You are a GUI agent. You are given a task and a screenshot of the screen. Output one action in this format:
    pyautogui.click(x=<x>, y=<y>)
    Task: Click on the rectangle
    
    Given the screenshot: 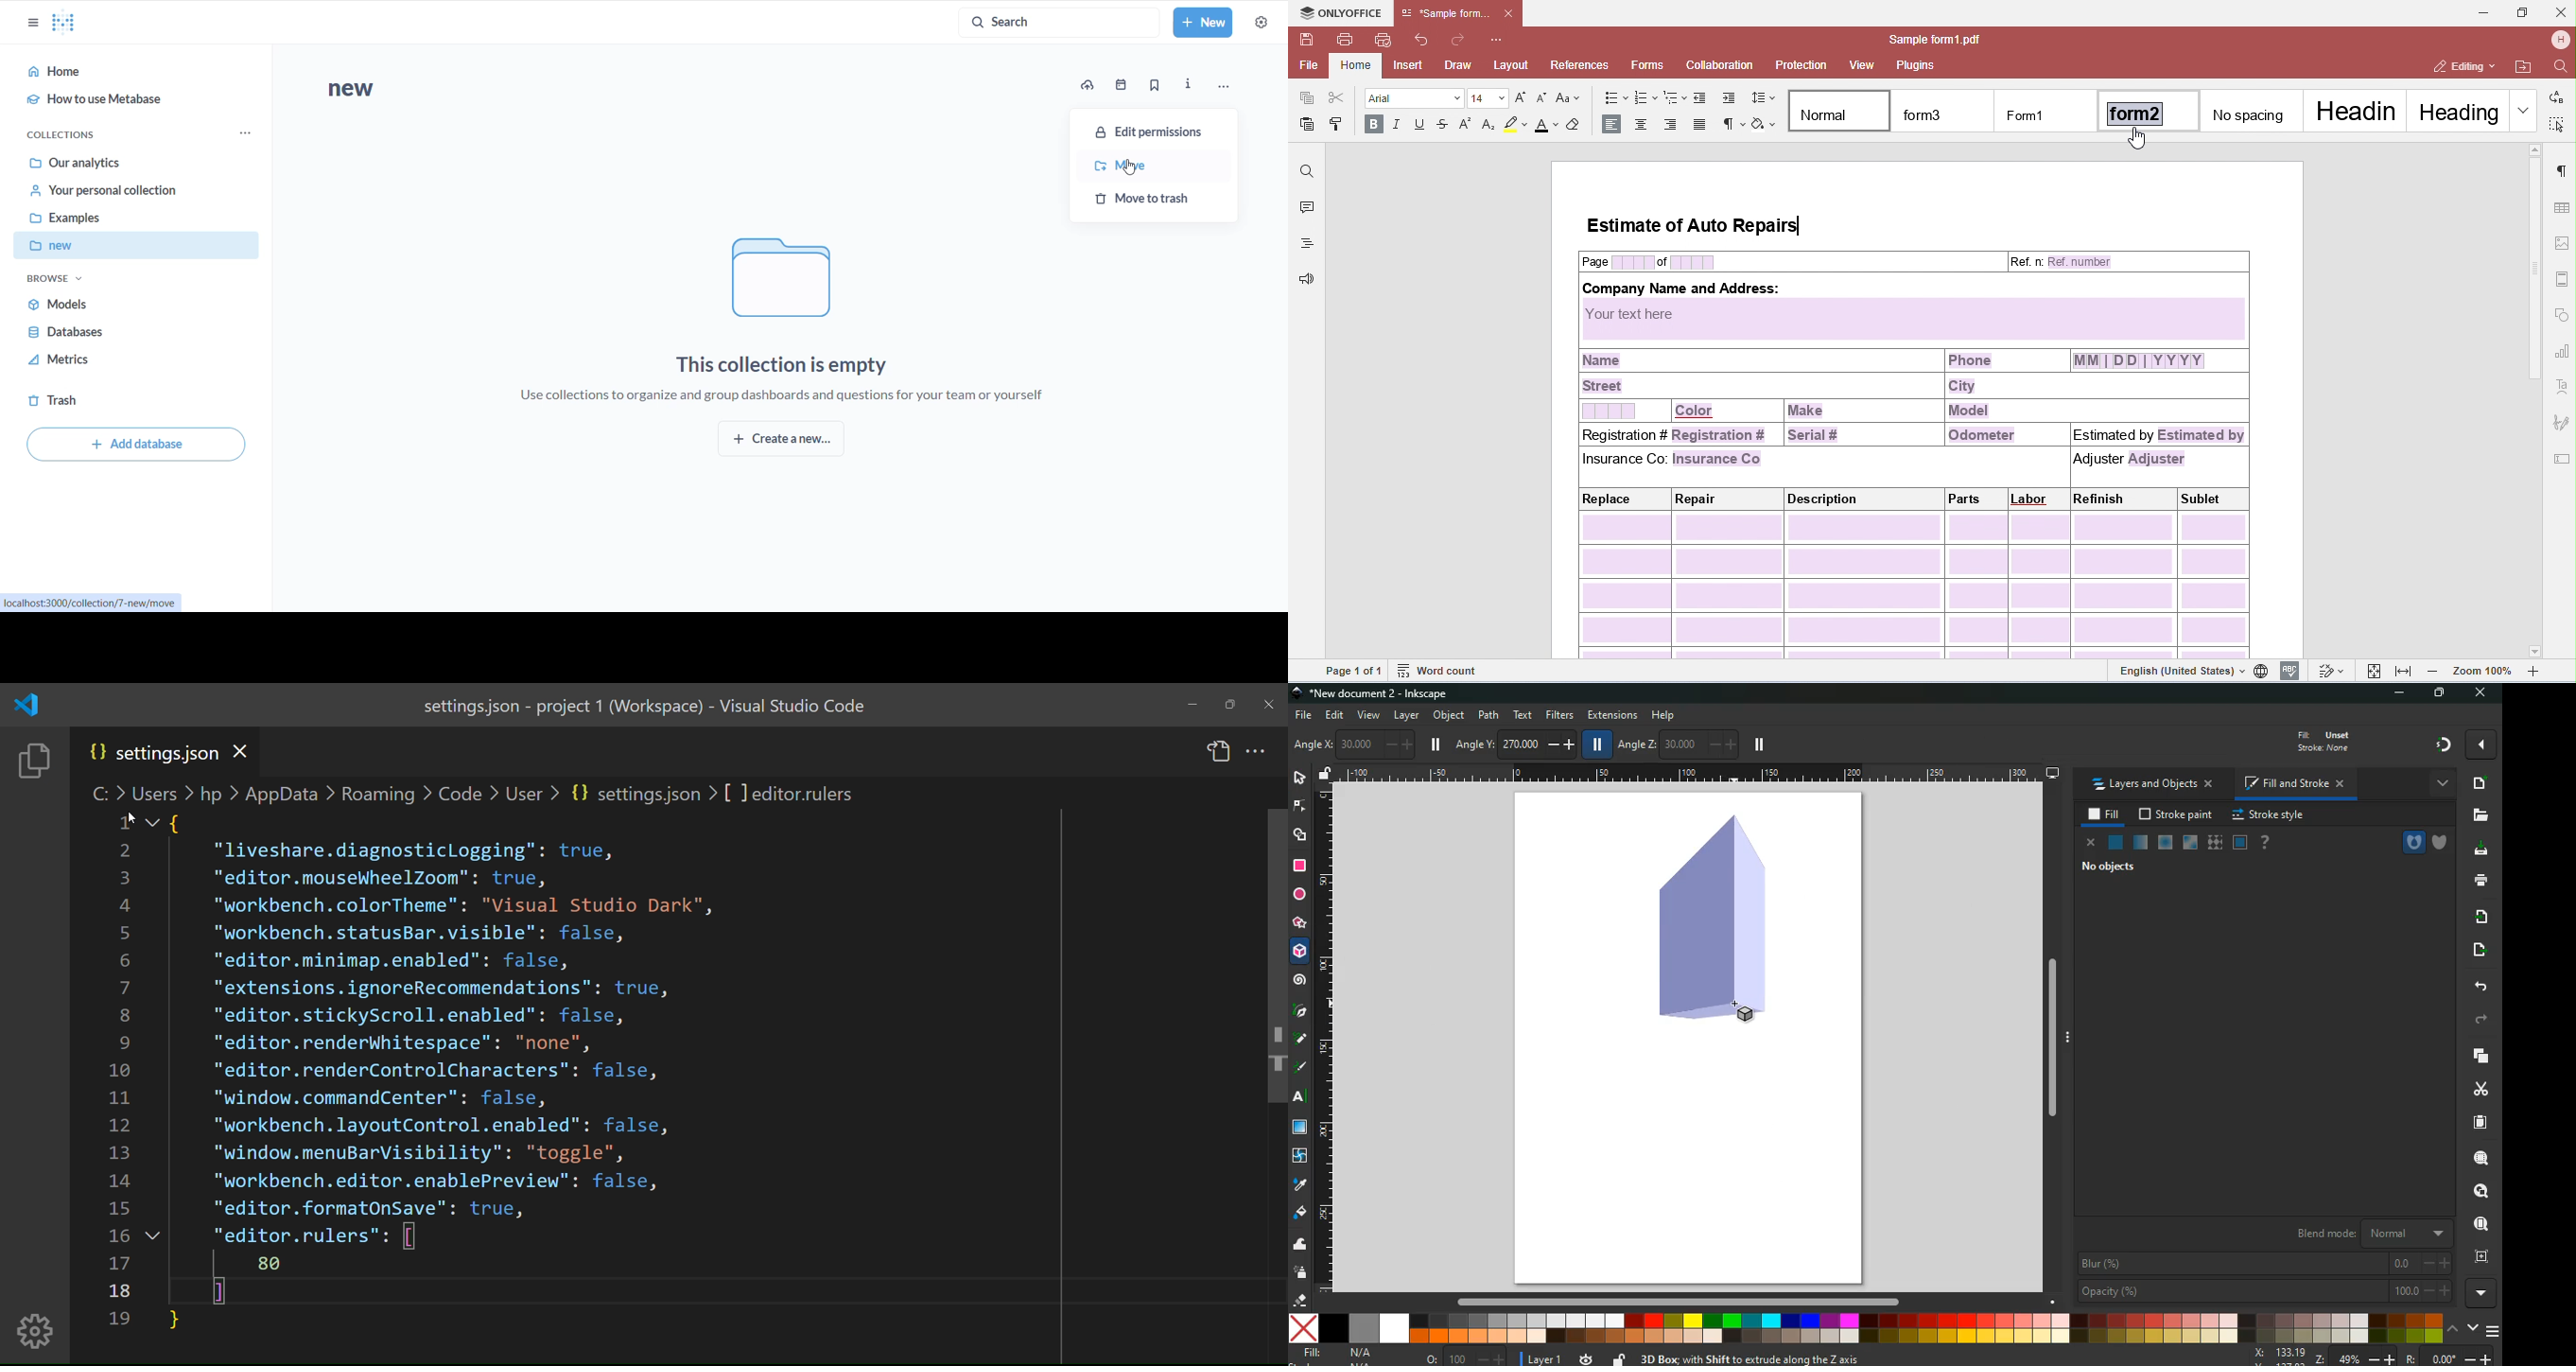 What is the action you would take?
    pyautogui.click(x=1299, y=866)
    